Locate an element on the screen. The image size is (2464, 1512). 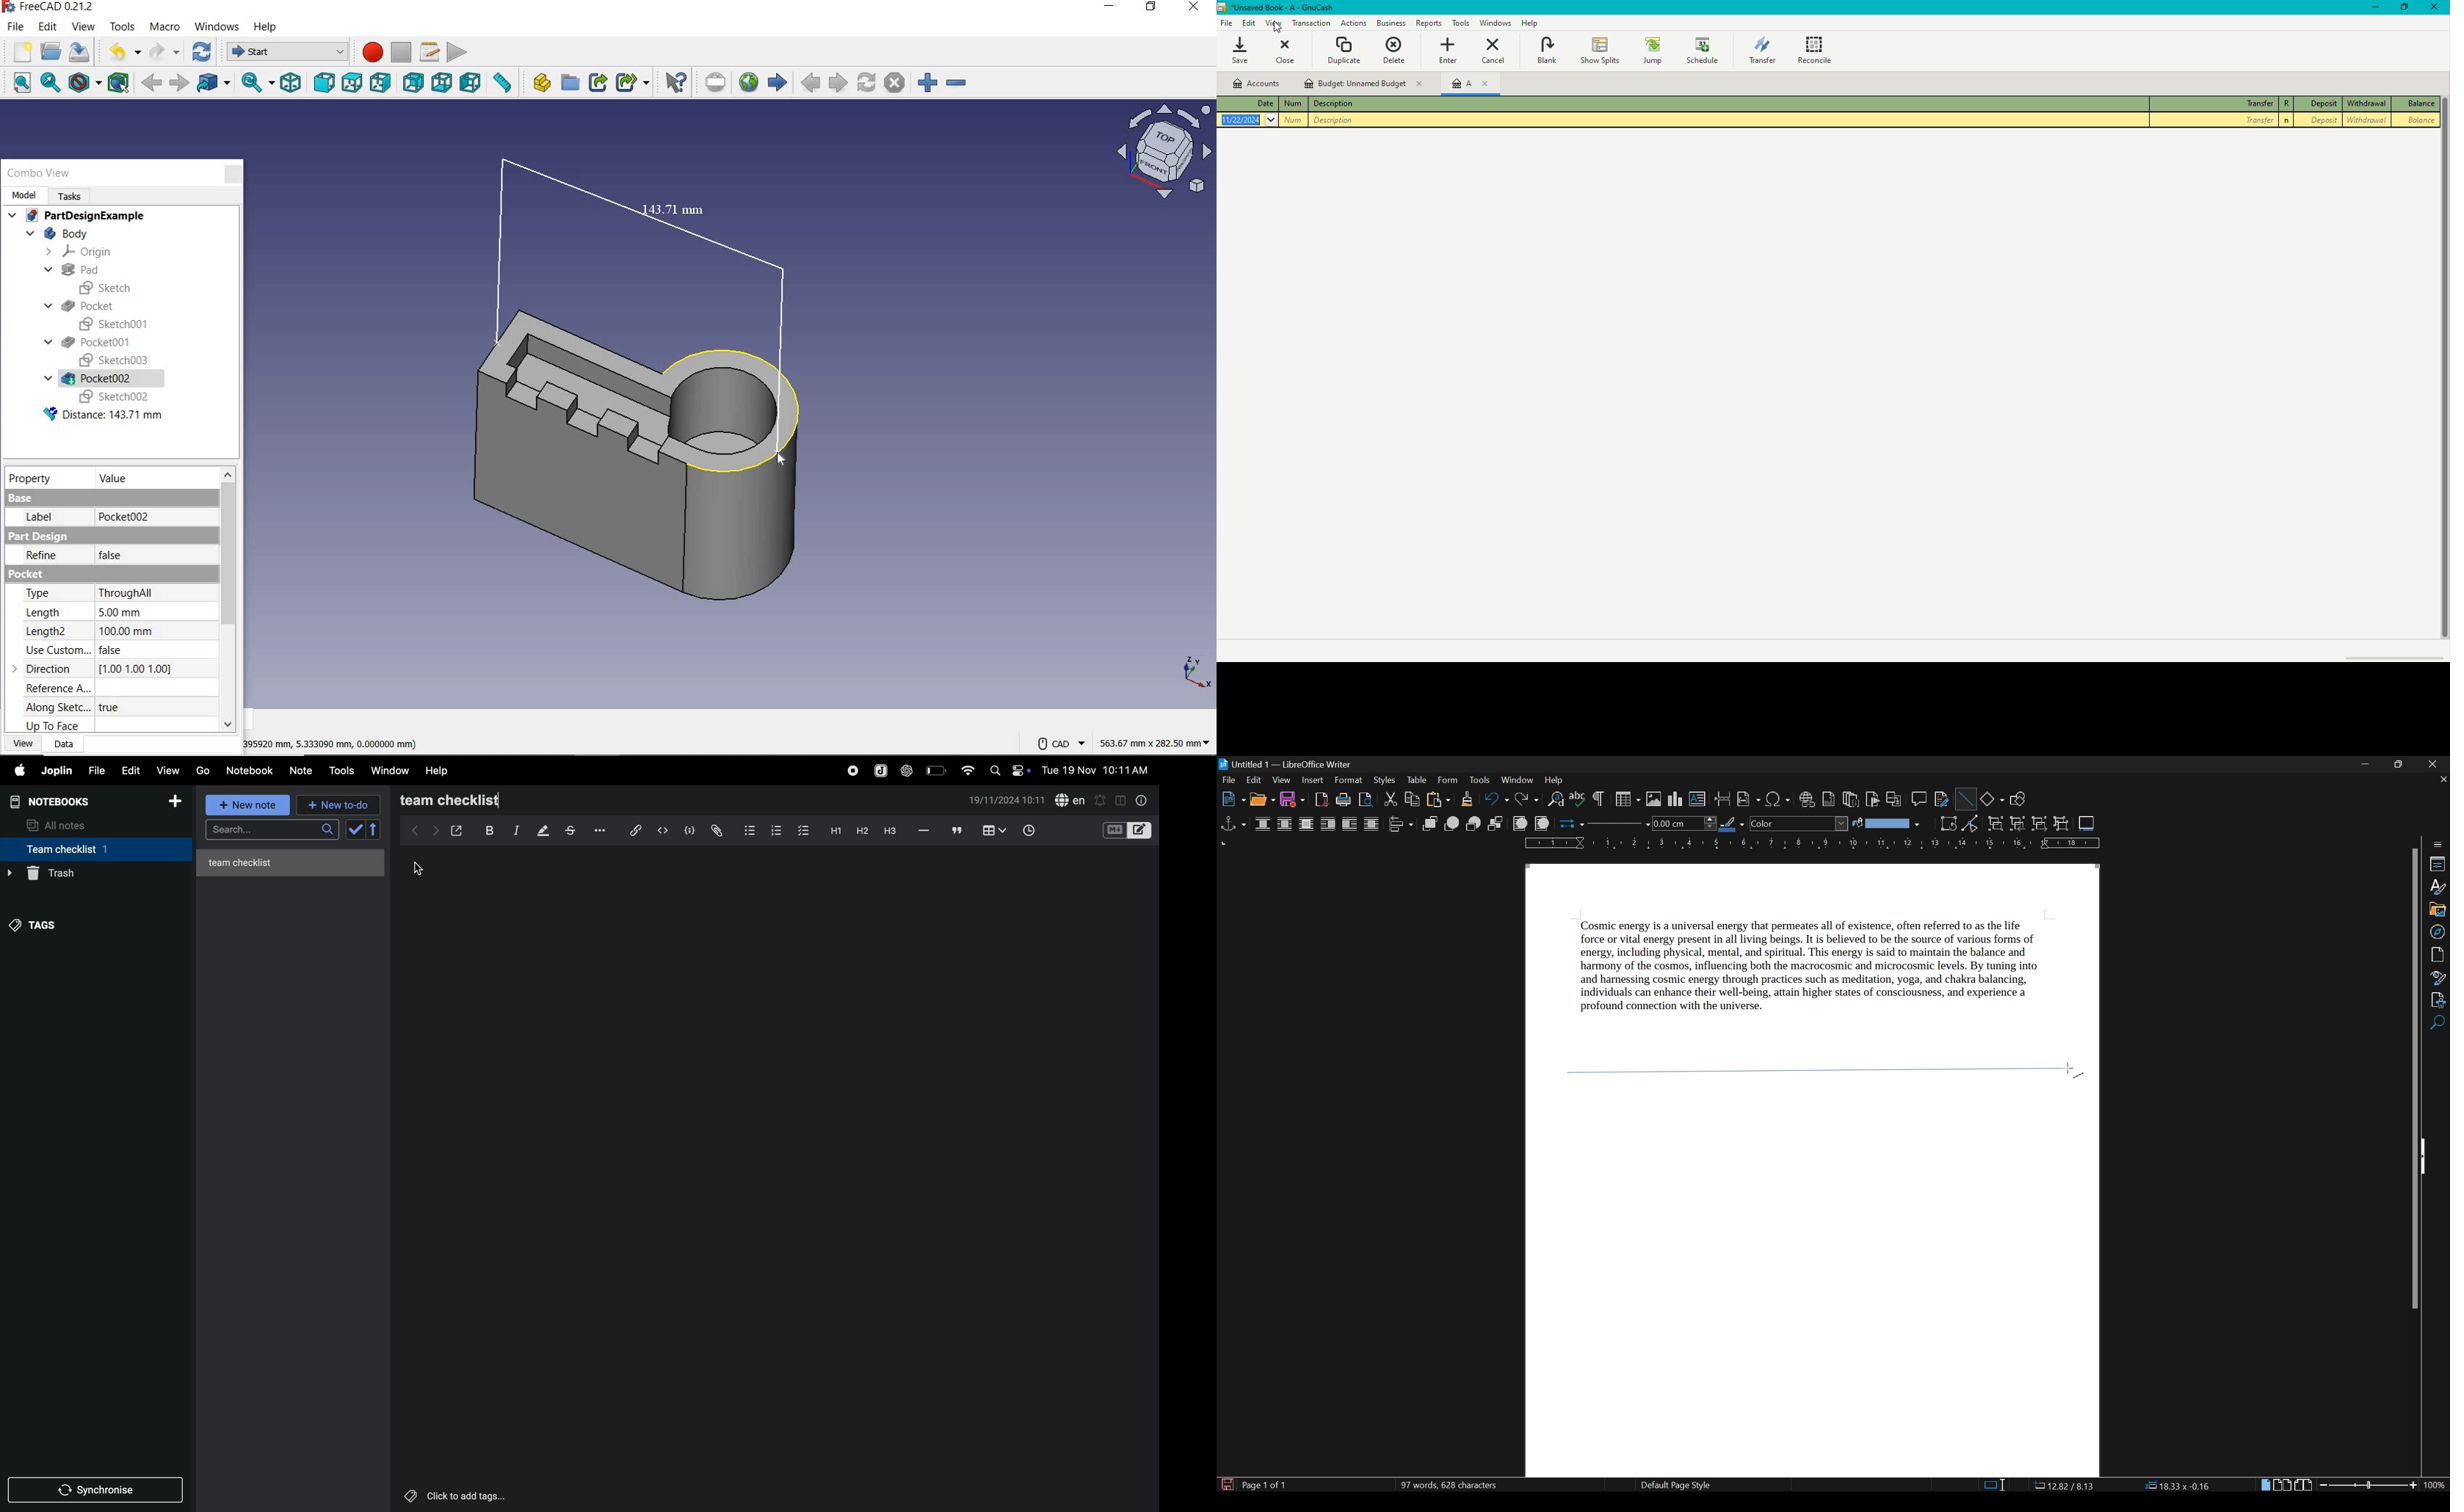
POCKET is located at coordinates (81, 306).